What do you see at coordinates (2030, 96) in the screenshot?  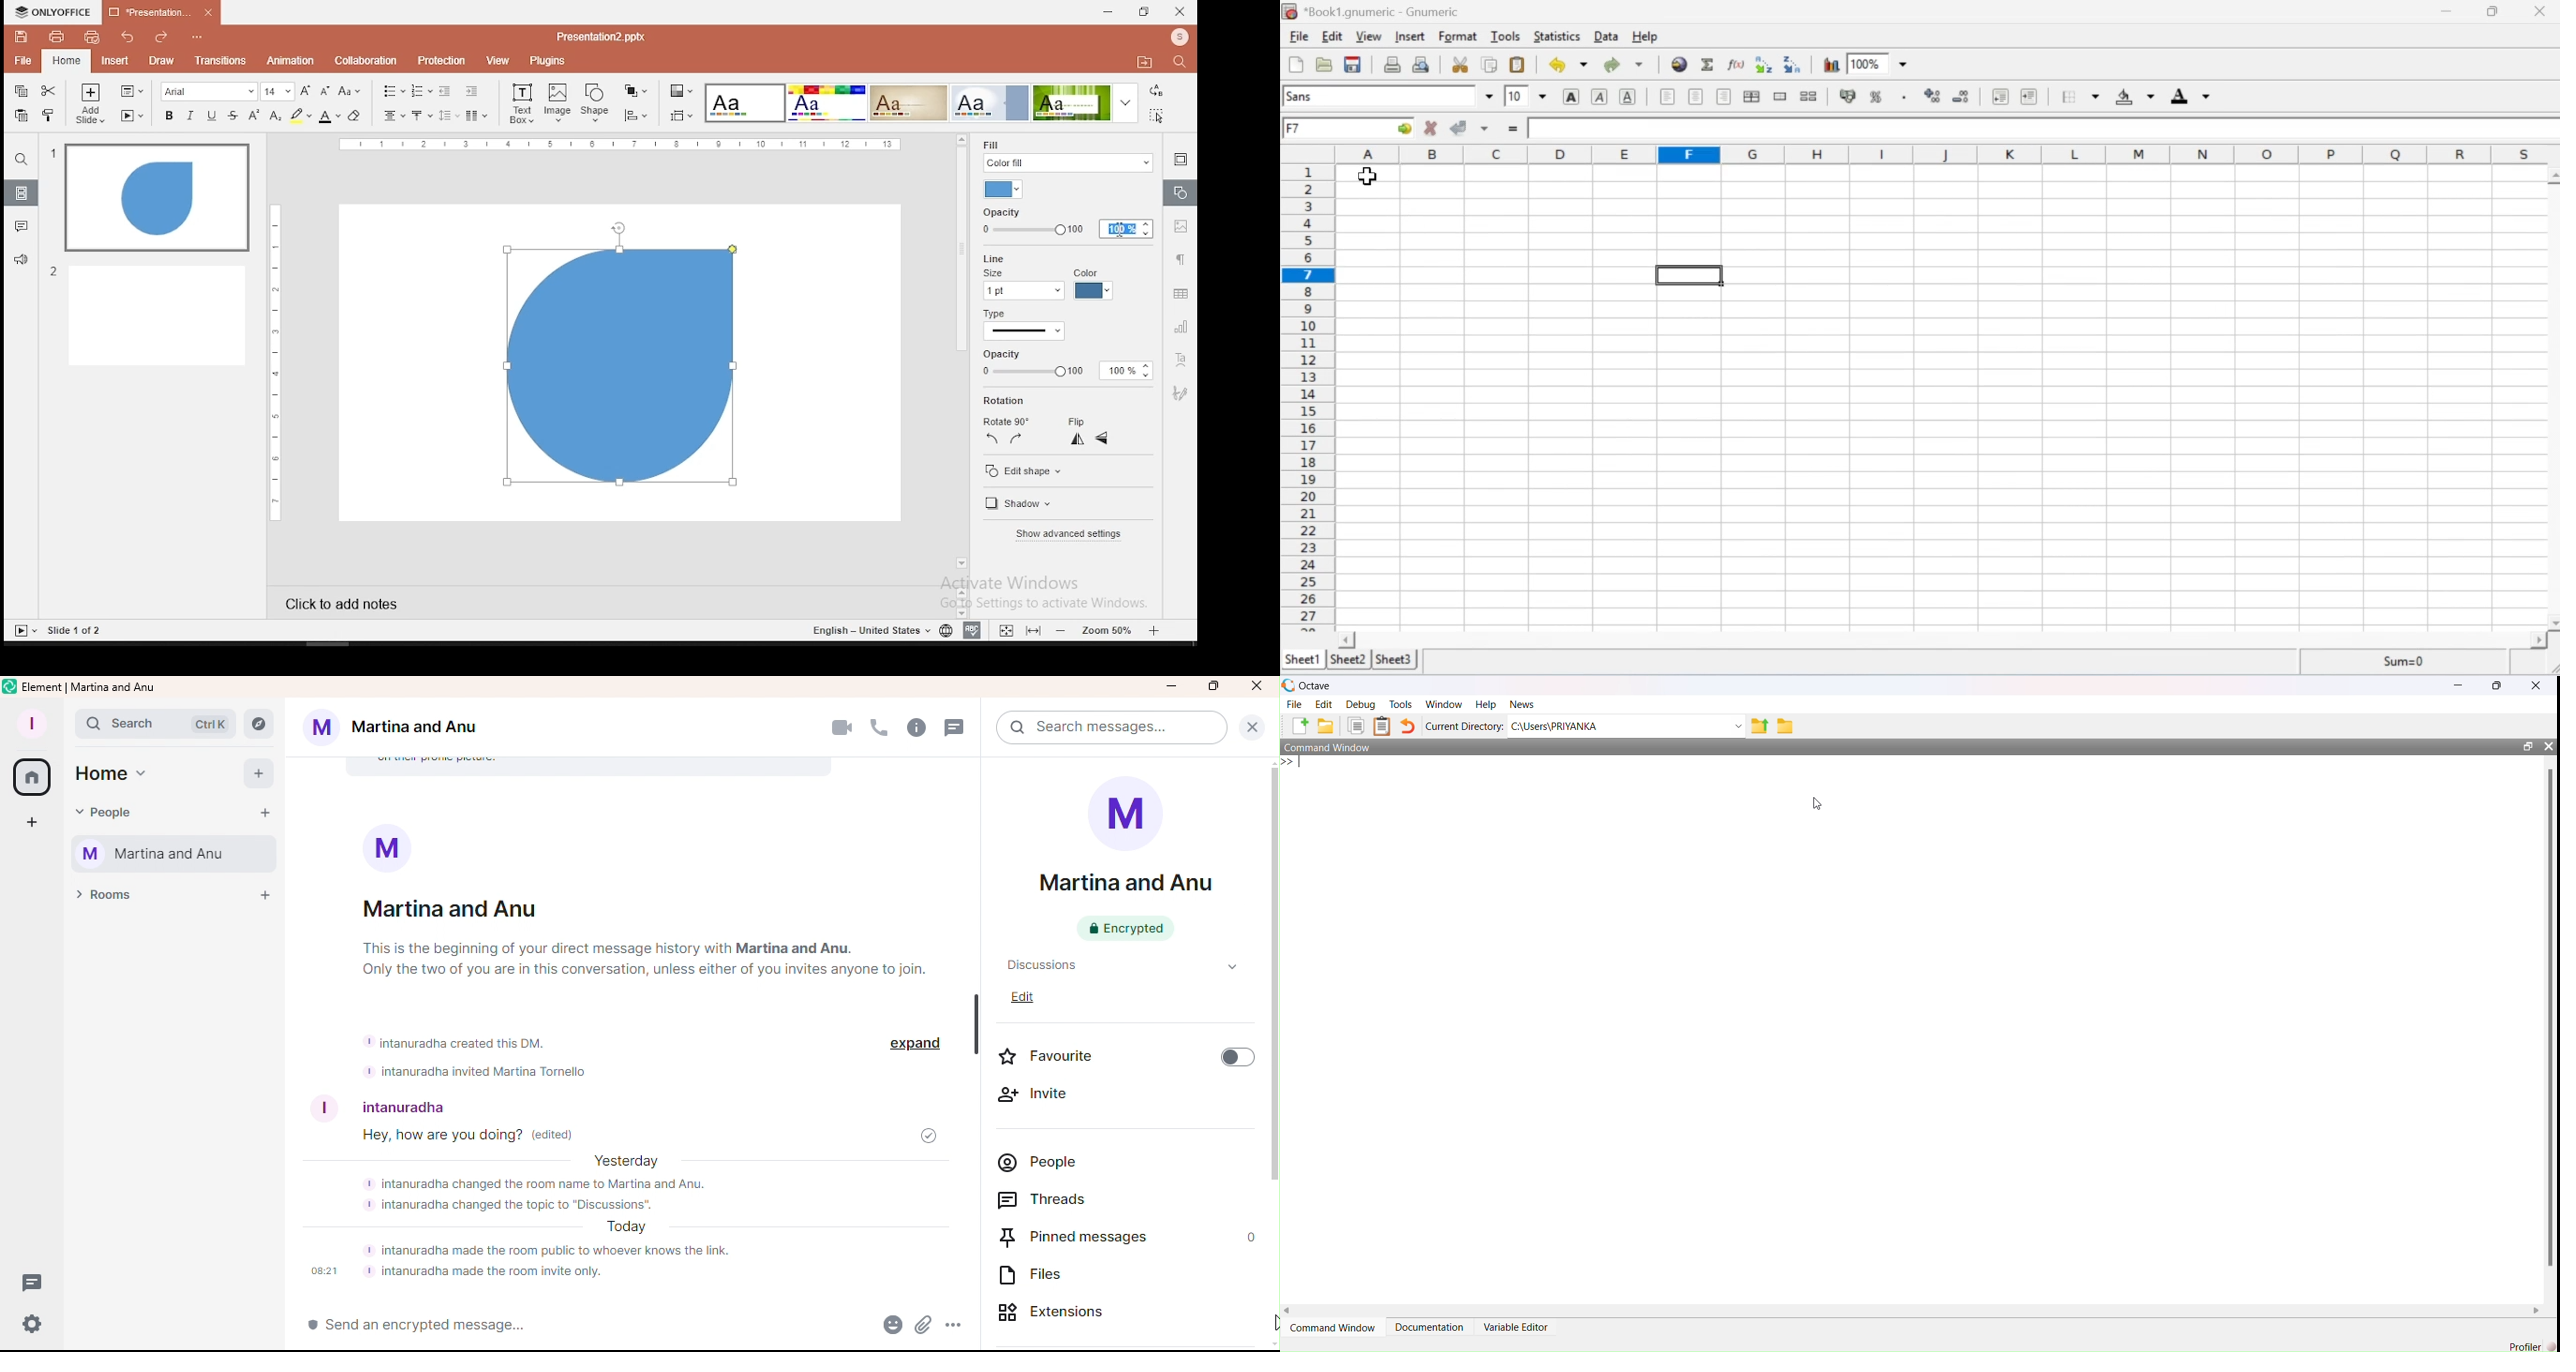 I see `Increase the indent, and align the contents to the left` at bounding box center [2030, 96].